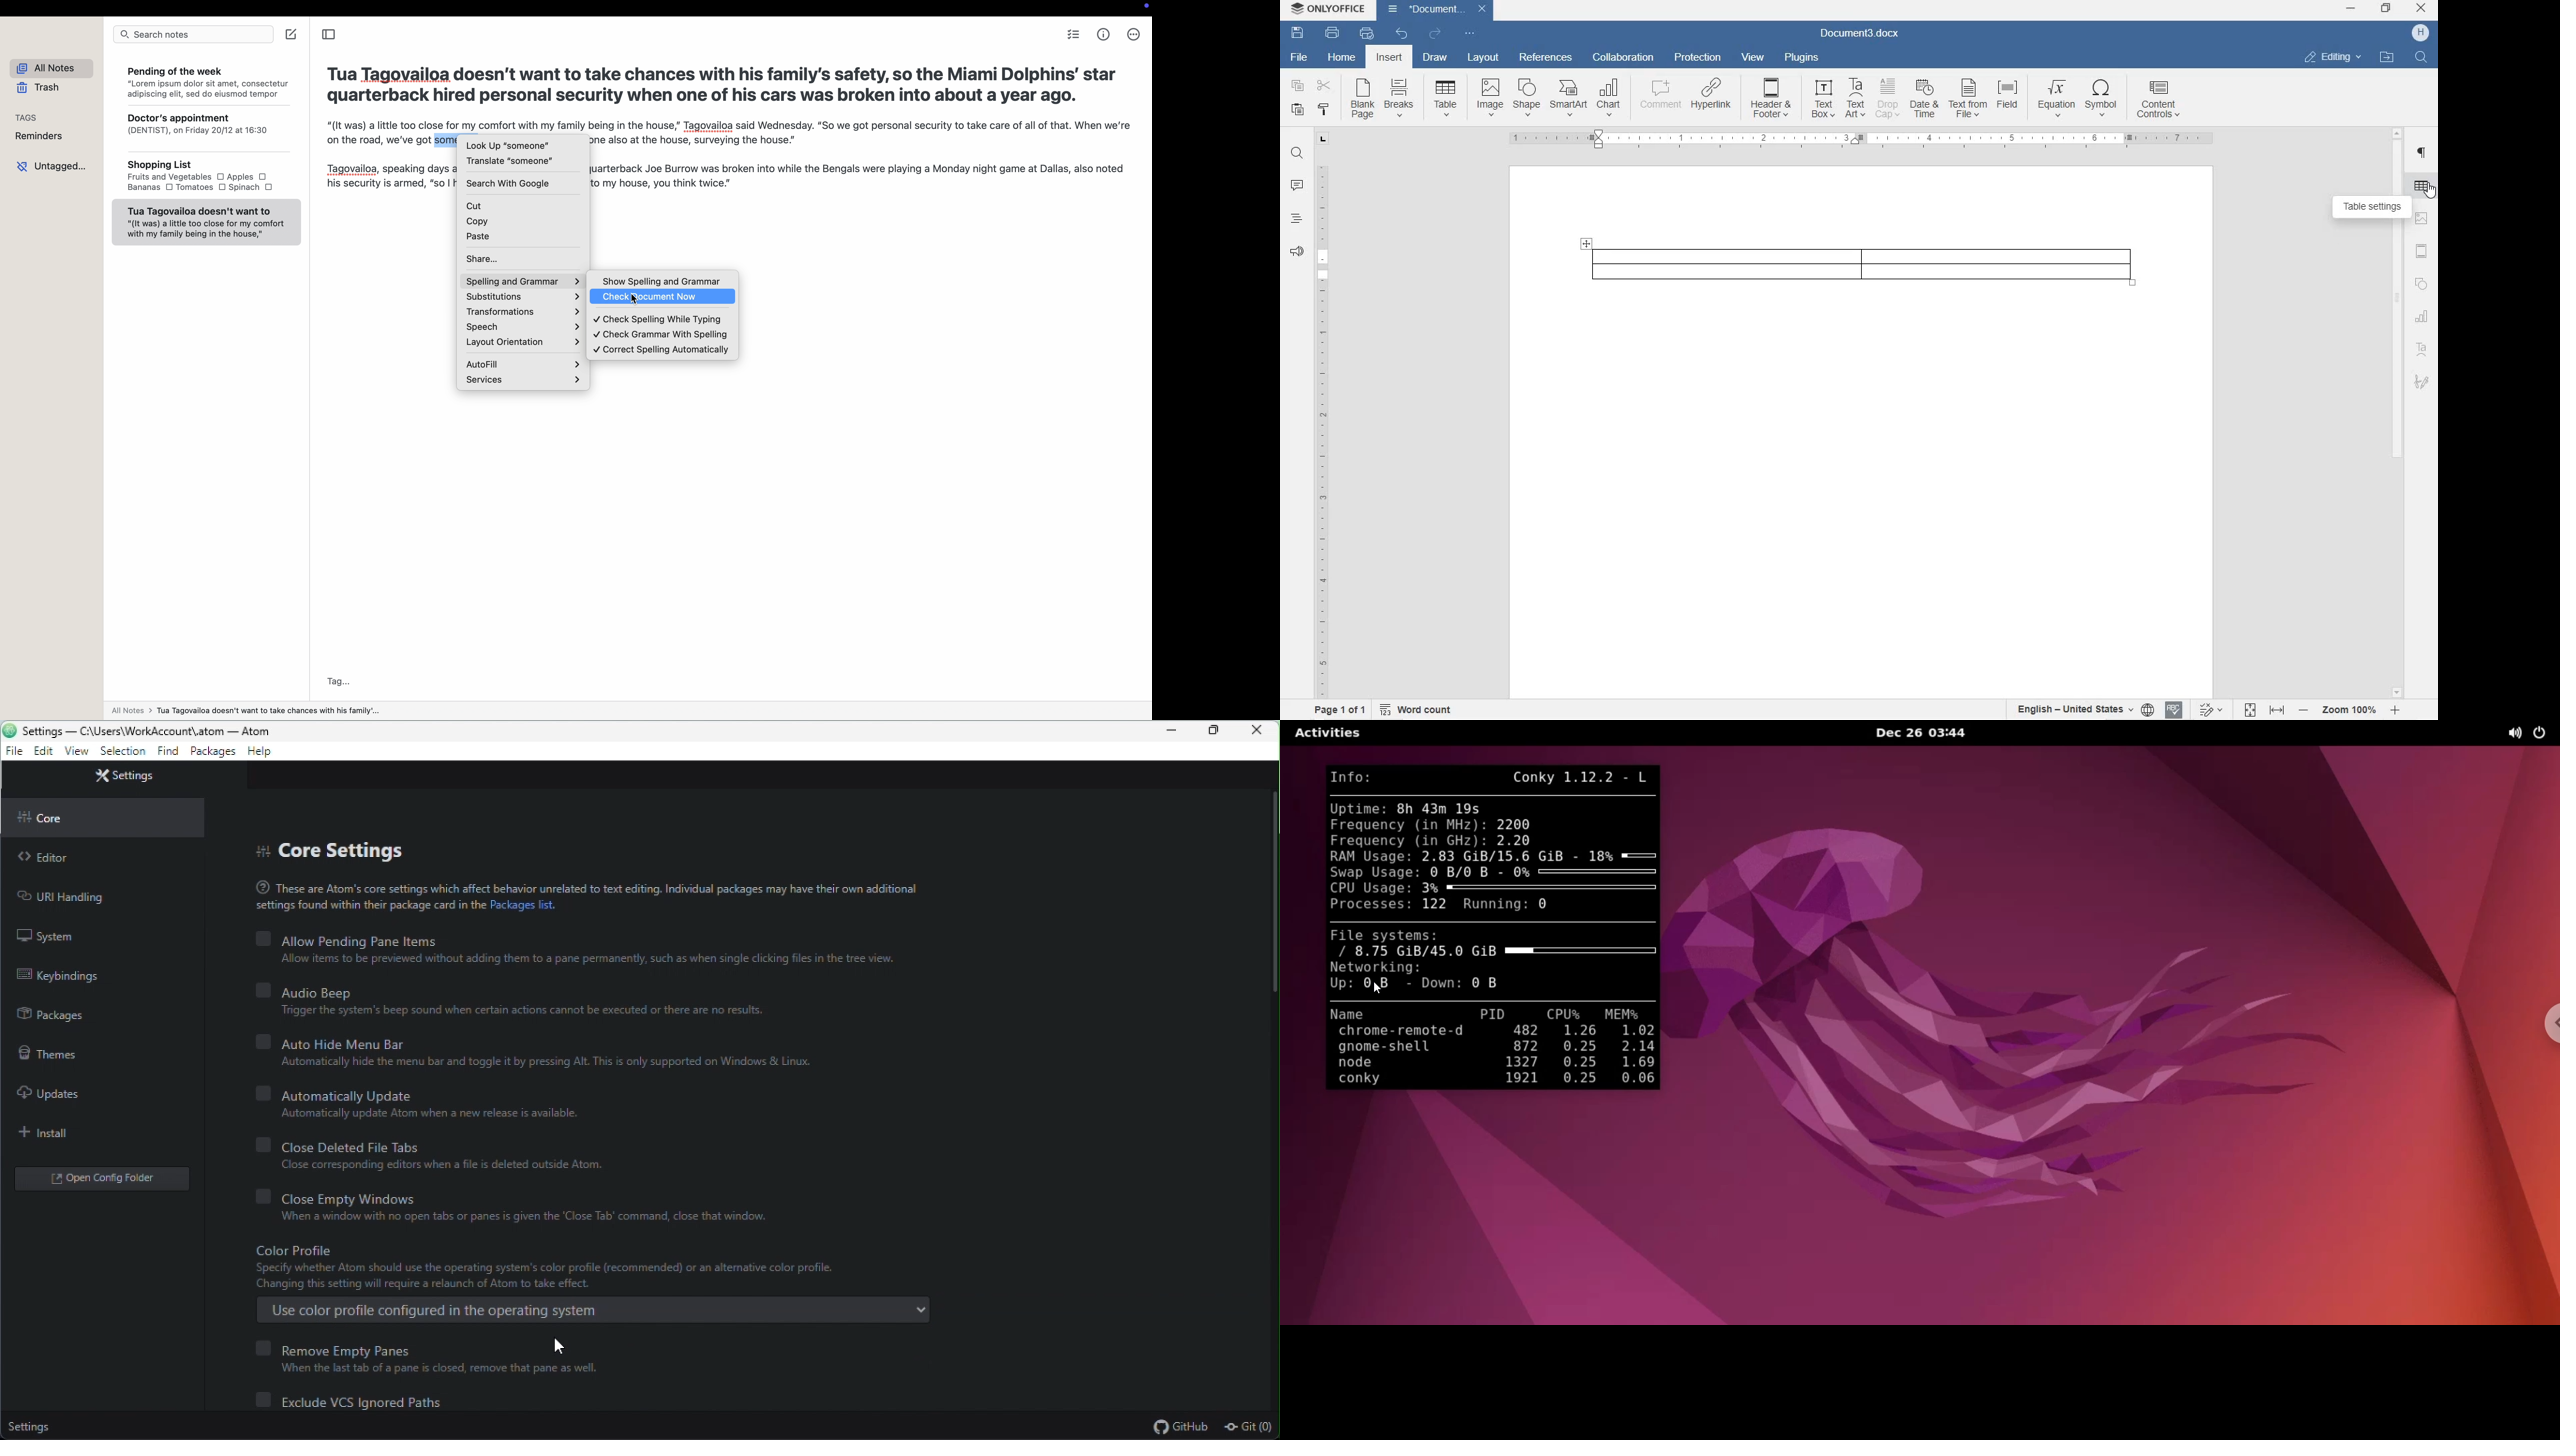 The height and width of the screenshot is (1456, 2576). Describe the element at coordinates (1104, 34) in the screenshot. I see `metrics` at that location.